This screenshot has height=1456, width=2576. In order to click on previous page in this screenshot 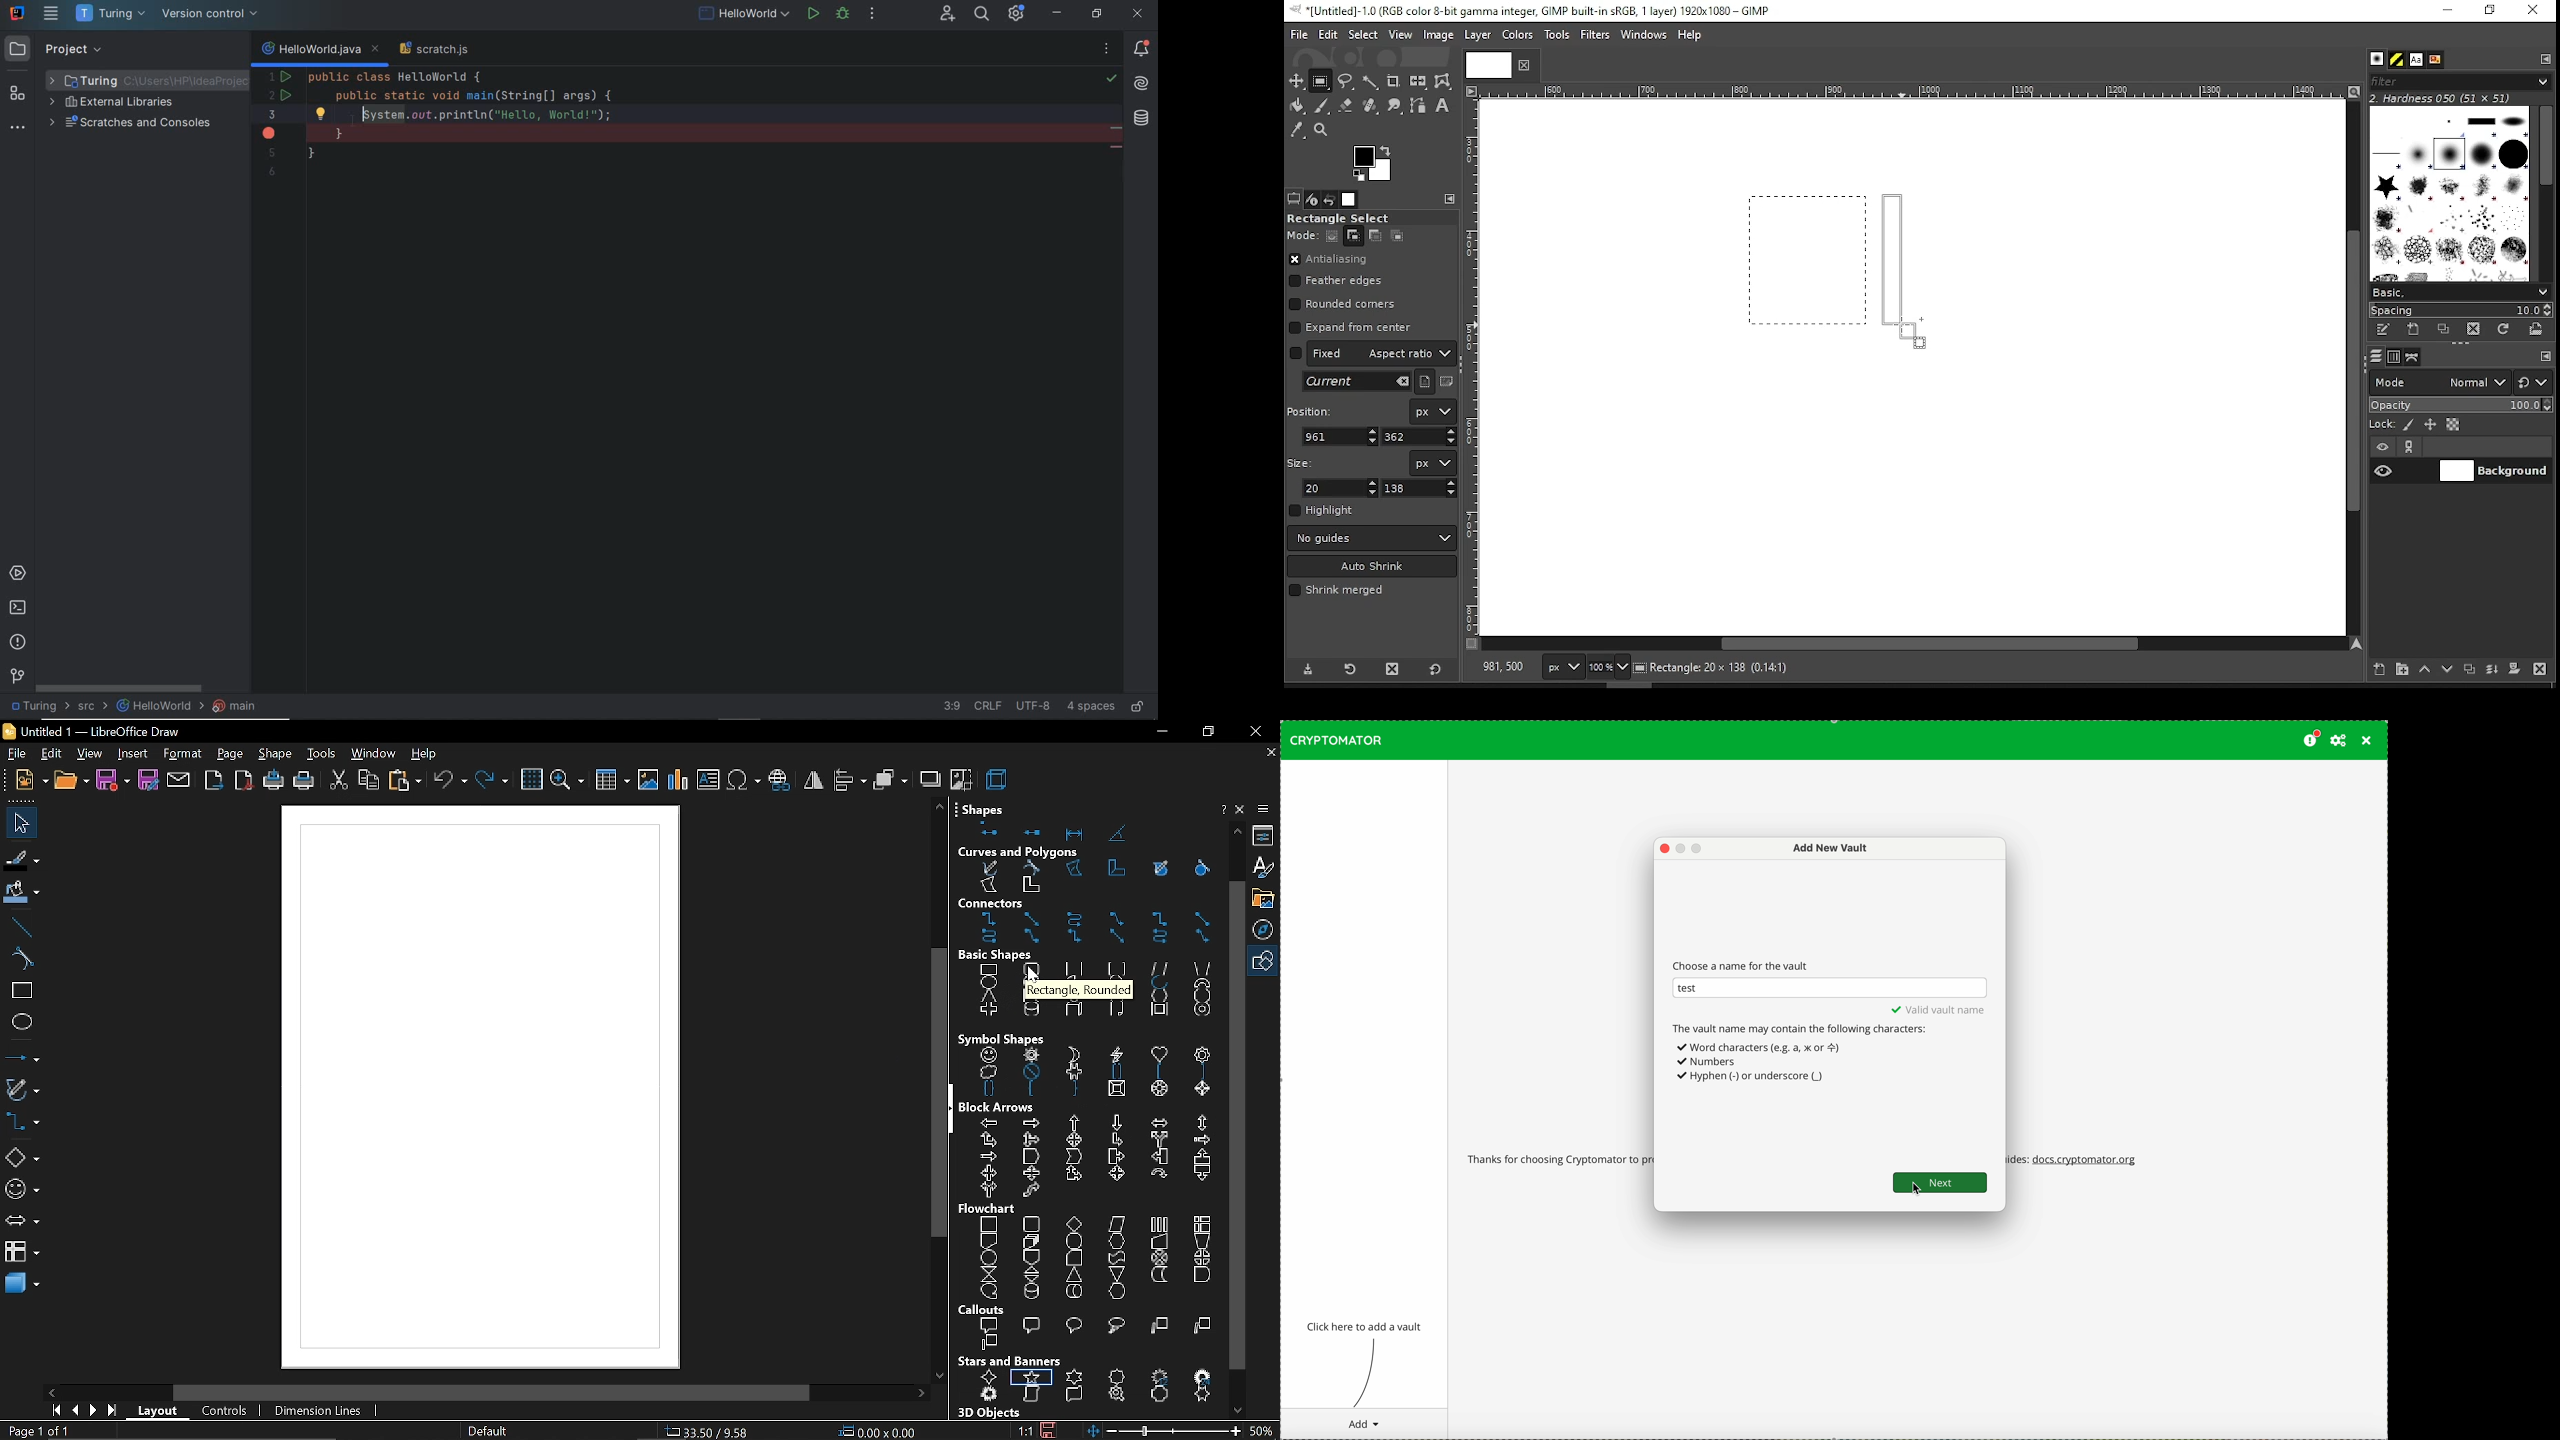, I will do `click(74, 1411)`.